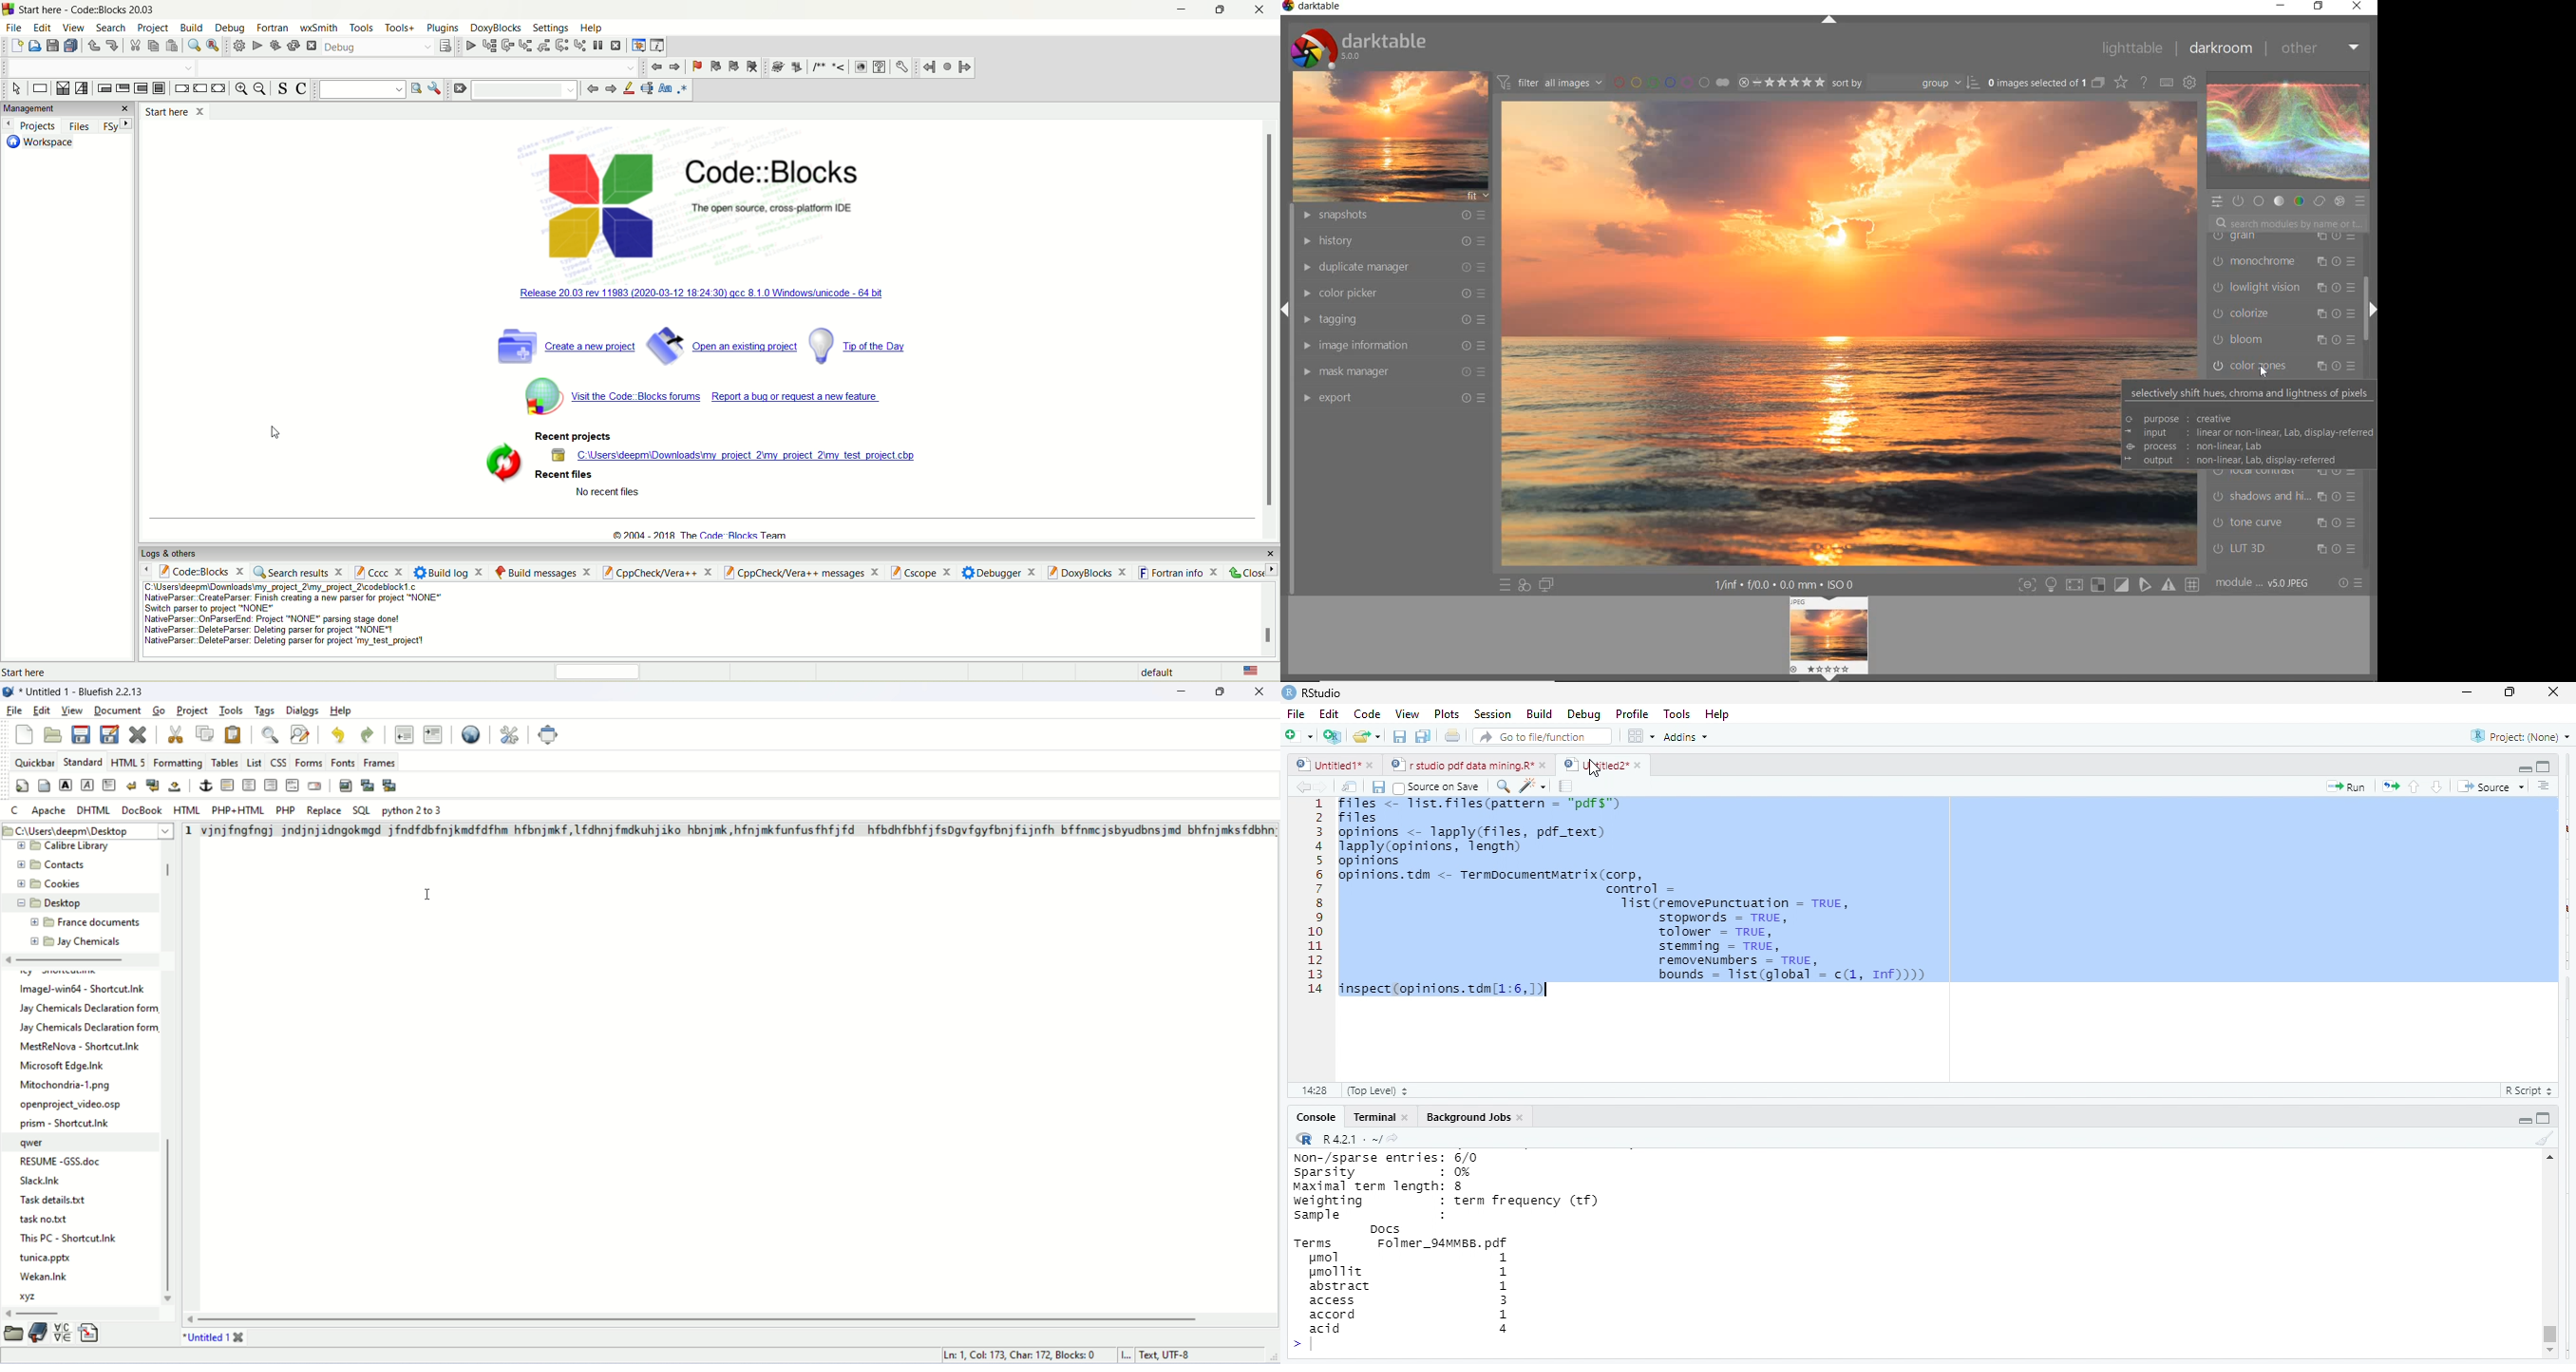 This screenshot has width=2576, height=1372. Describe the element at coordinates (2549, 1157) in the screenshot. I see `scroll up` at that location.